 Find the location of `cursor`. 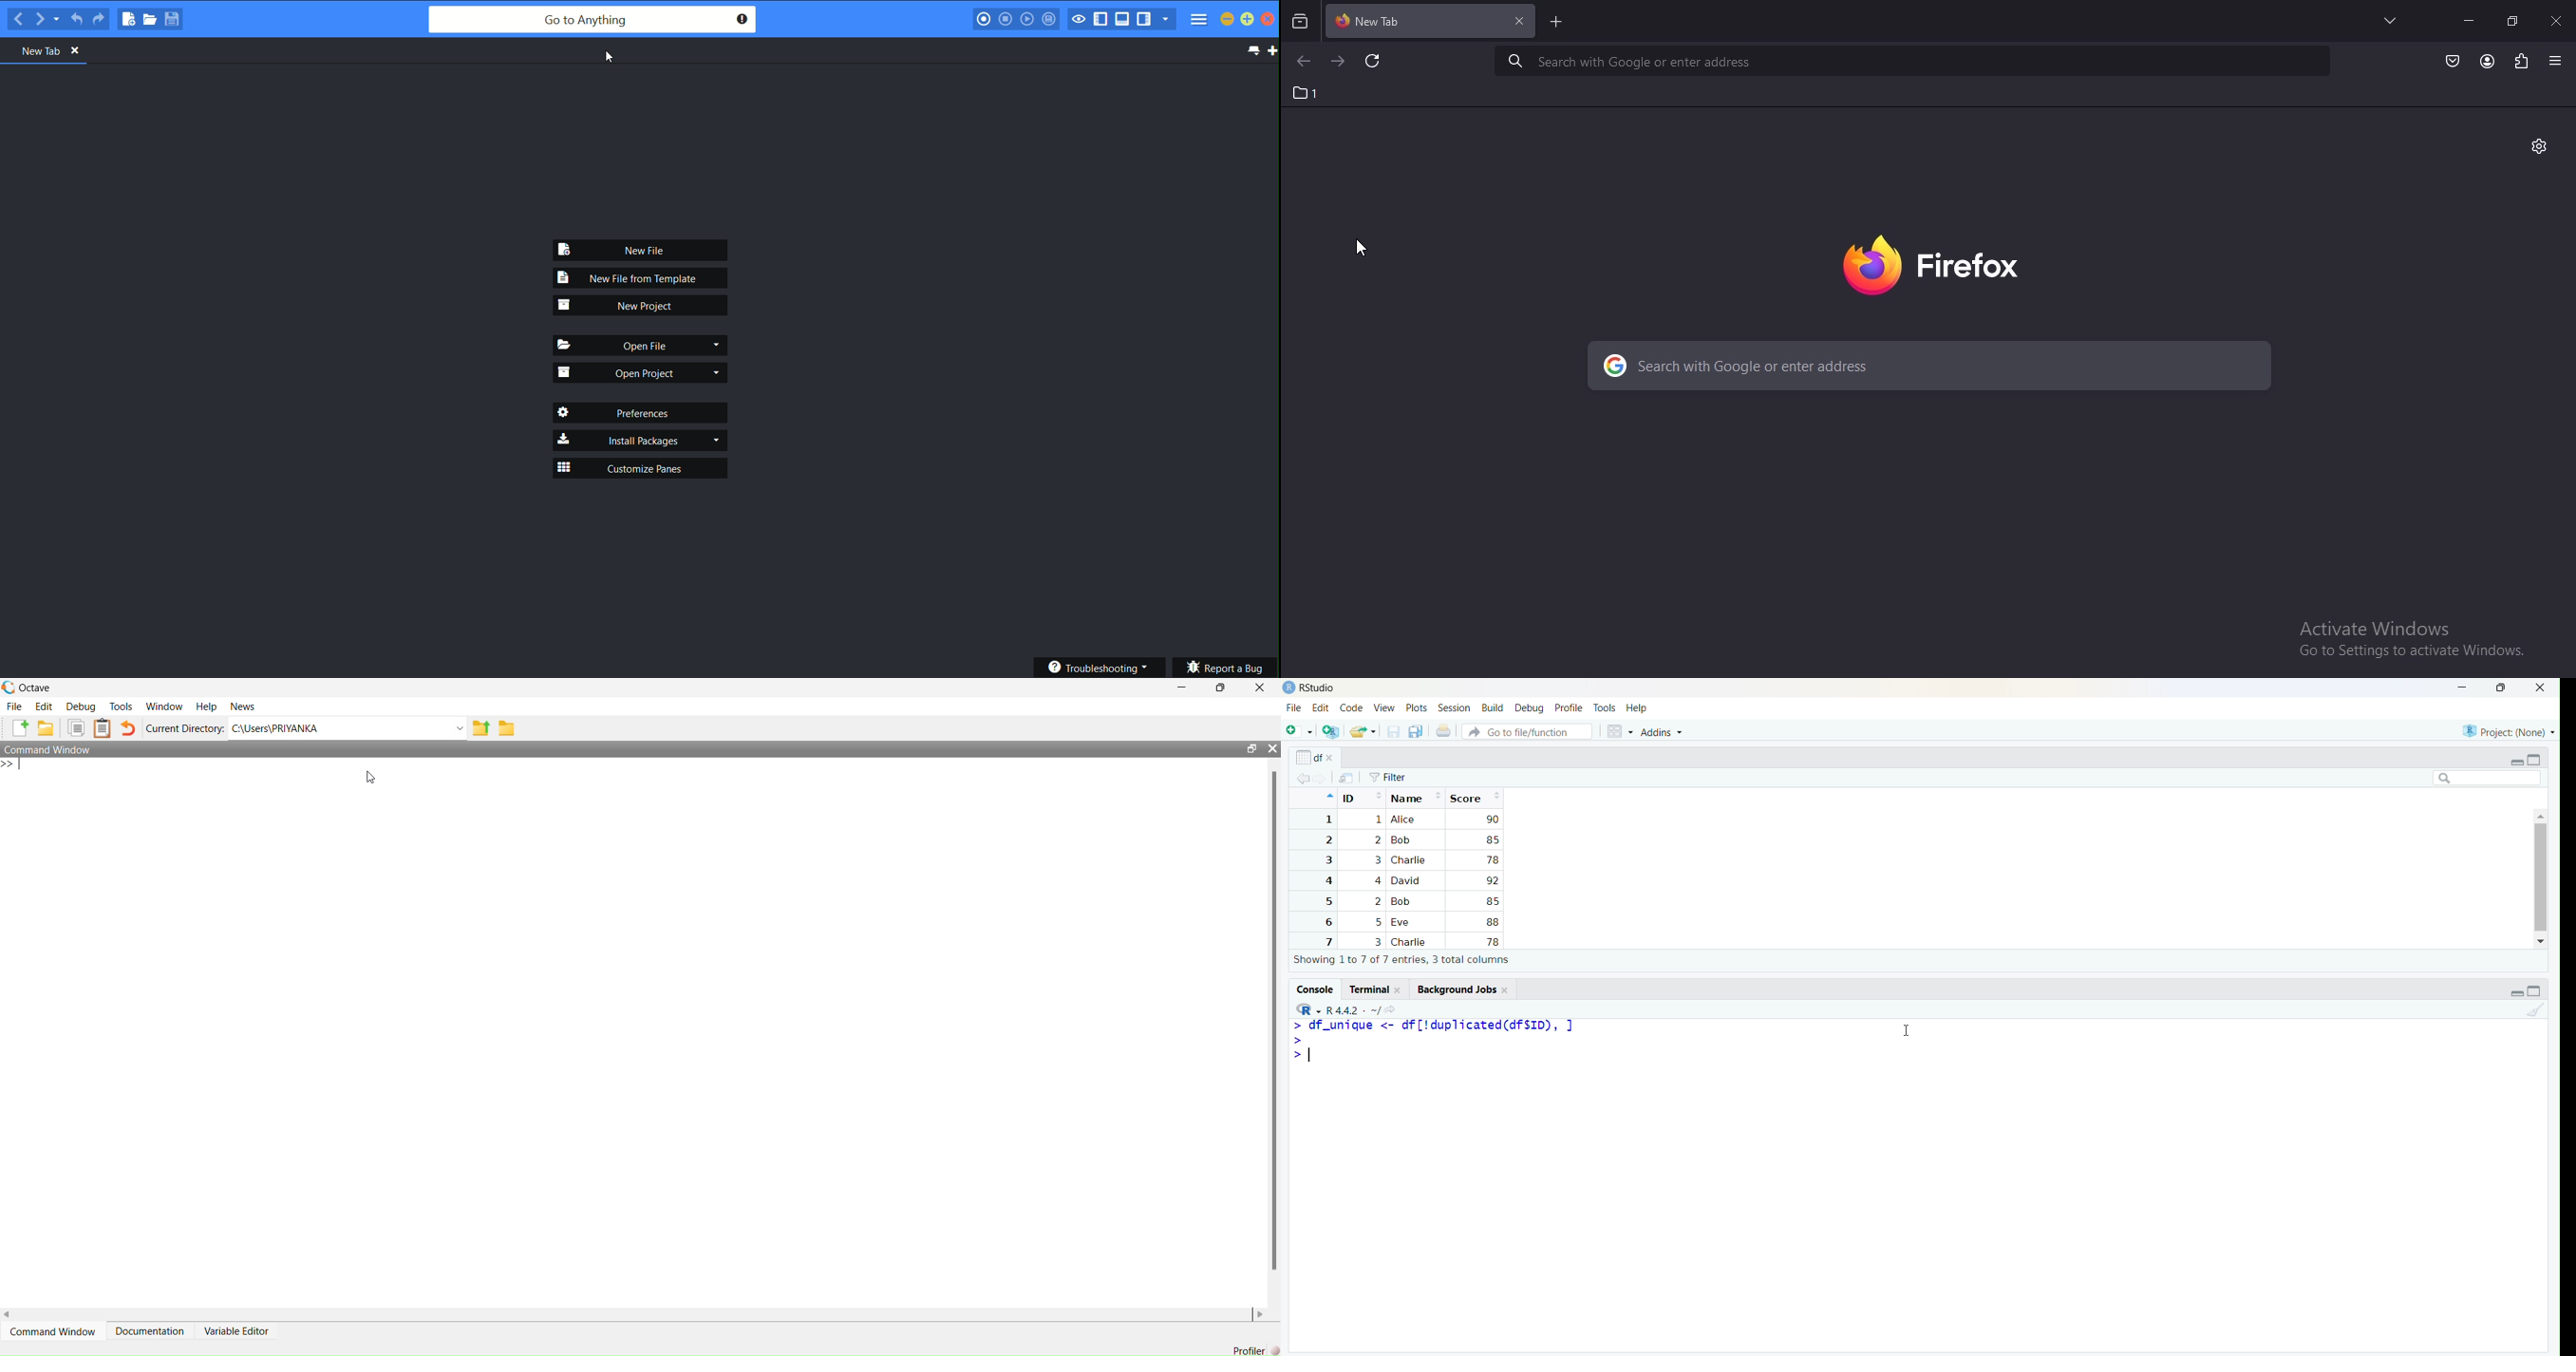

cursor is located at coordinates (1904, 1032).